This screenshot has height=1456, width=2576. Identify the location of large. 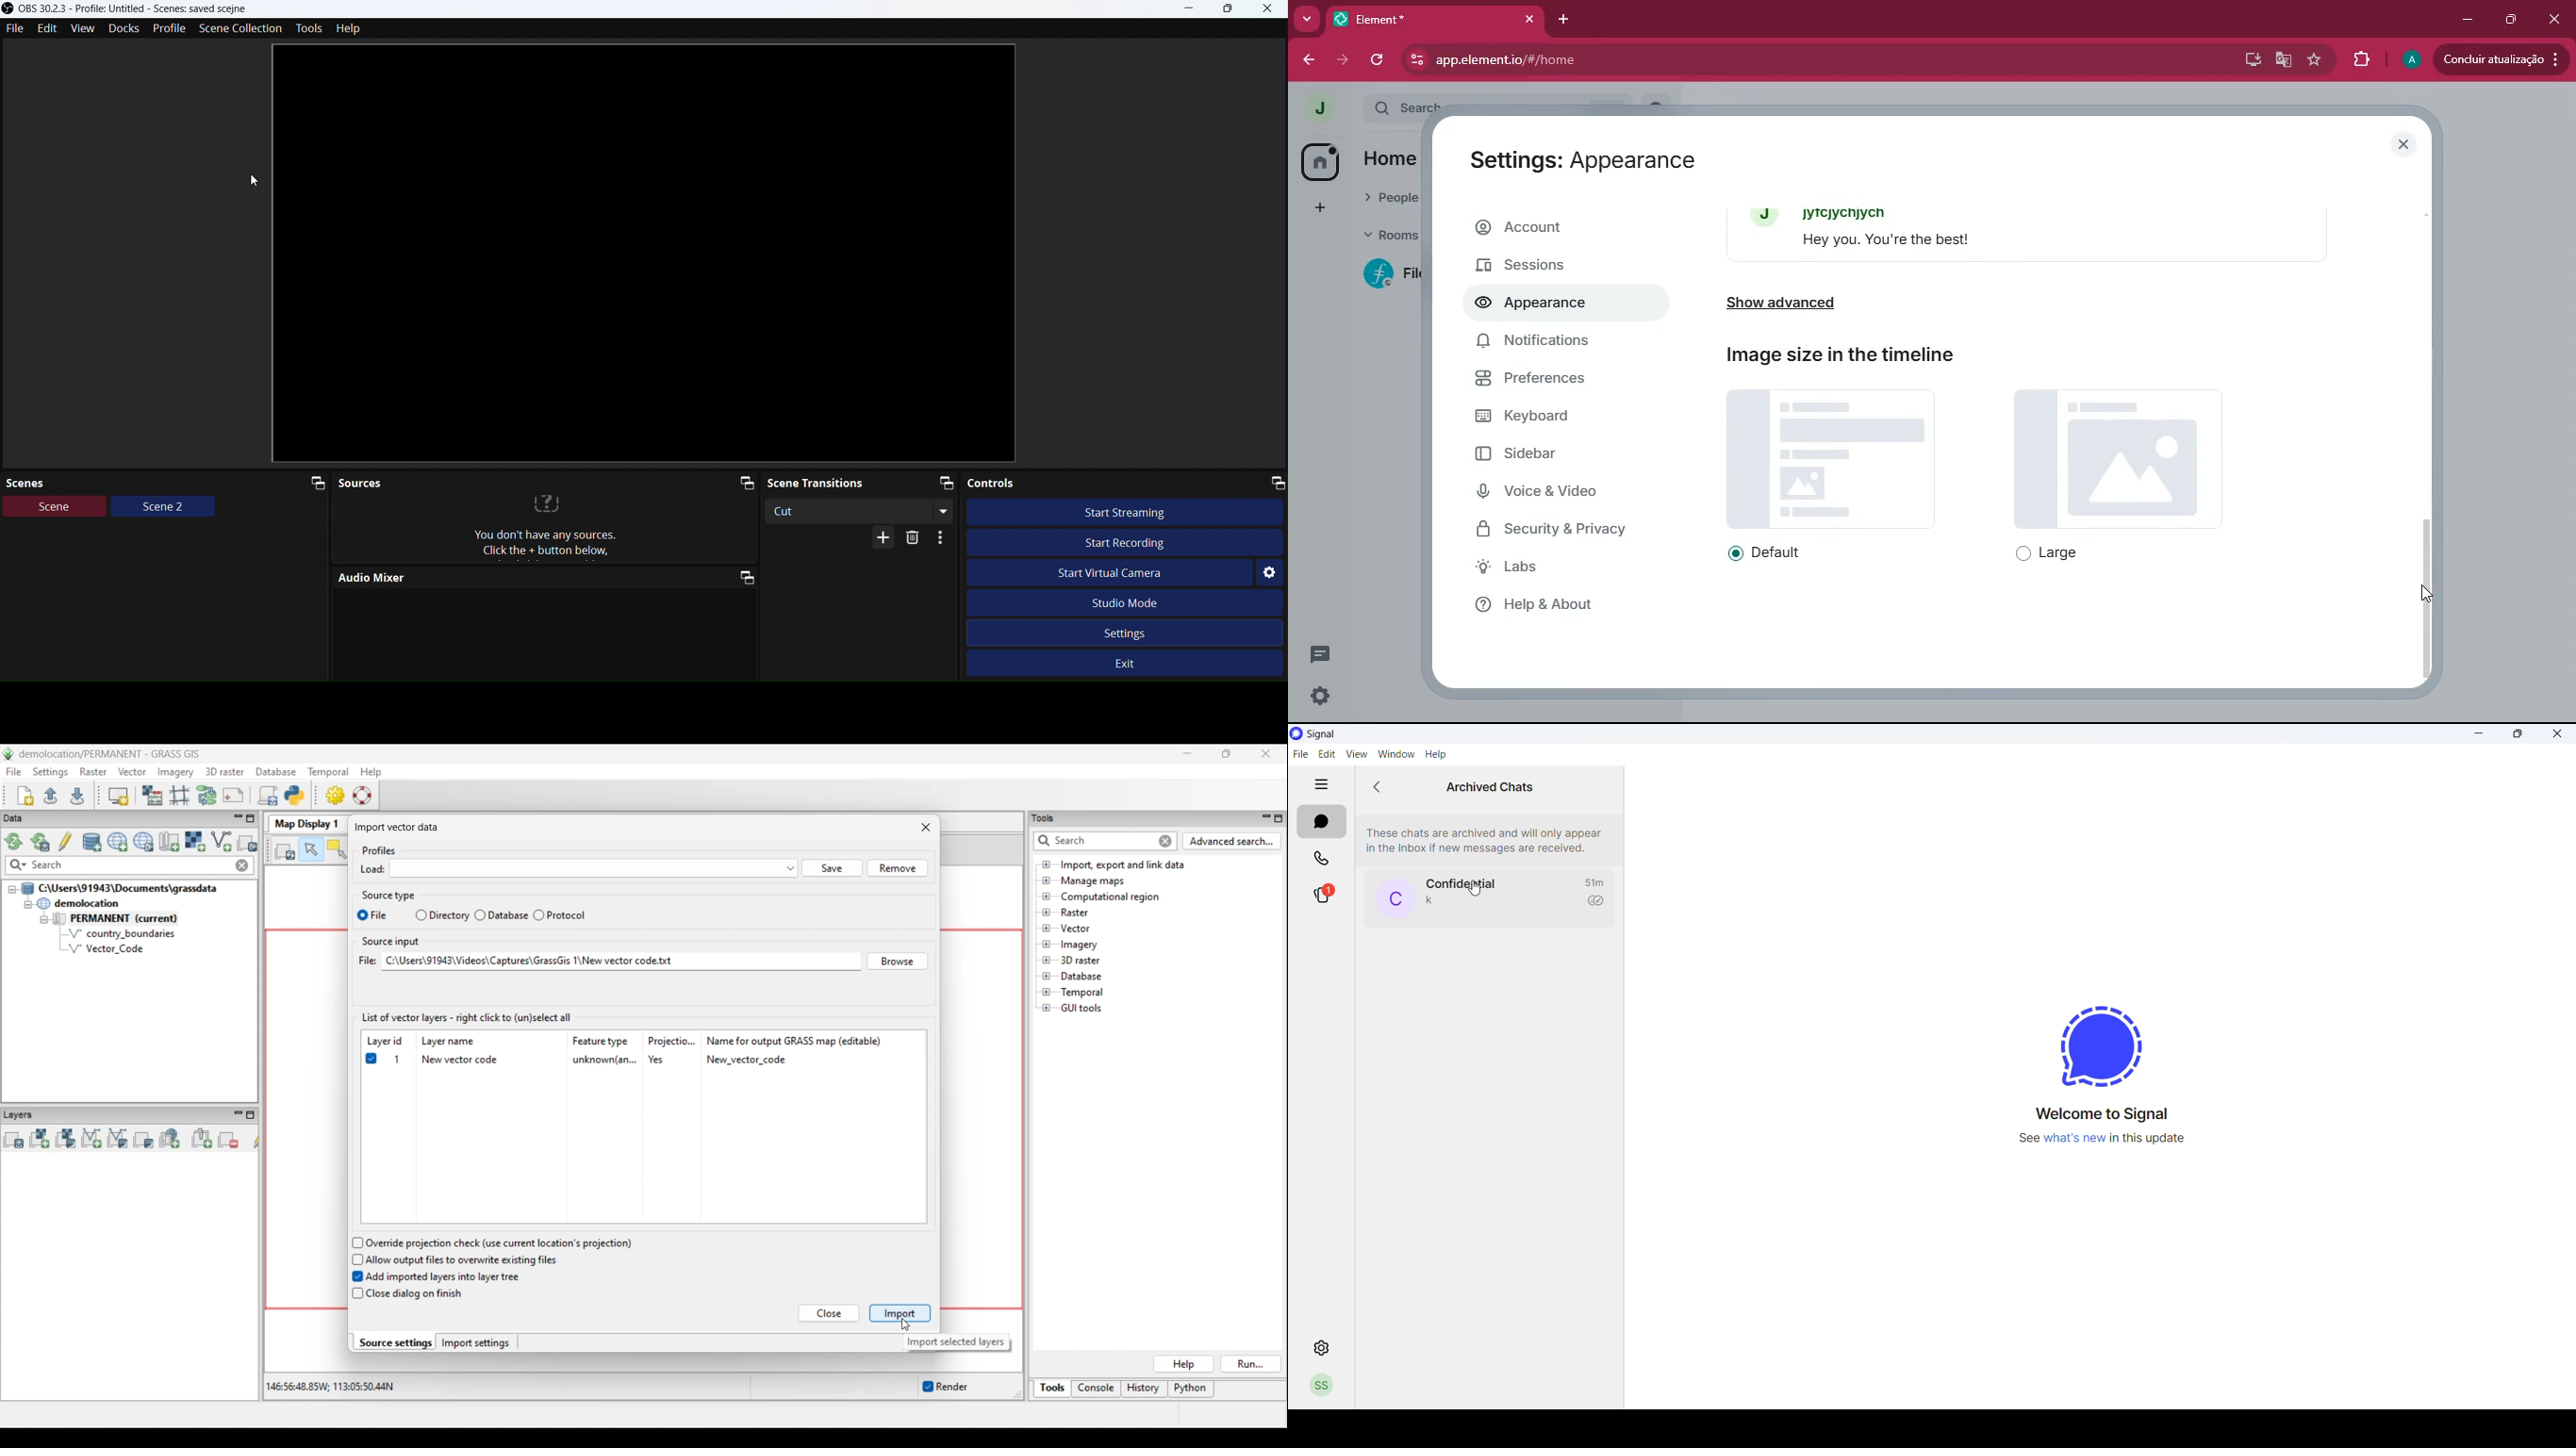
(2056, 554).